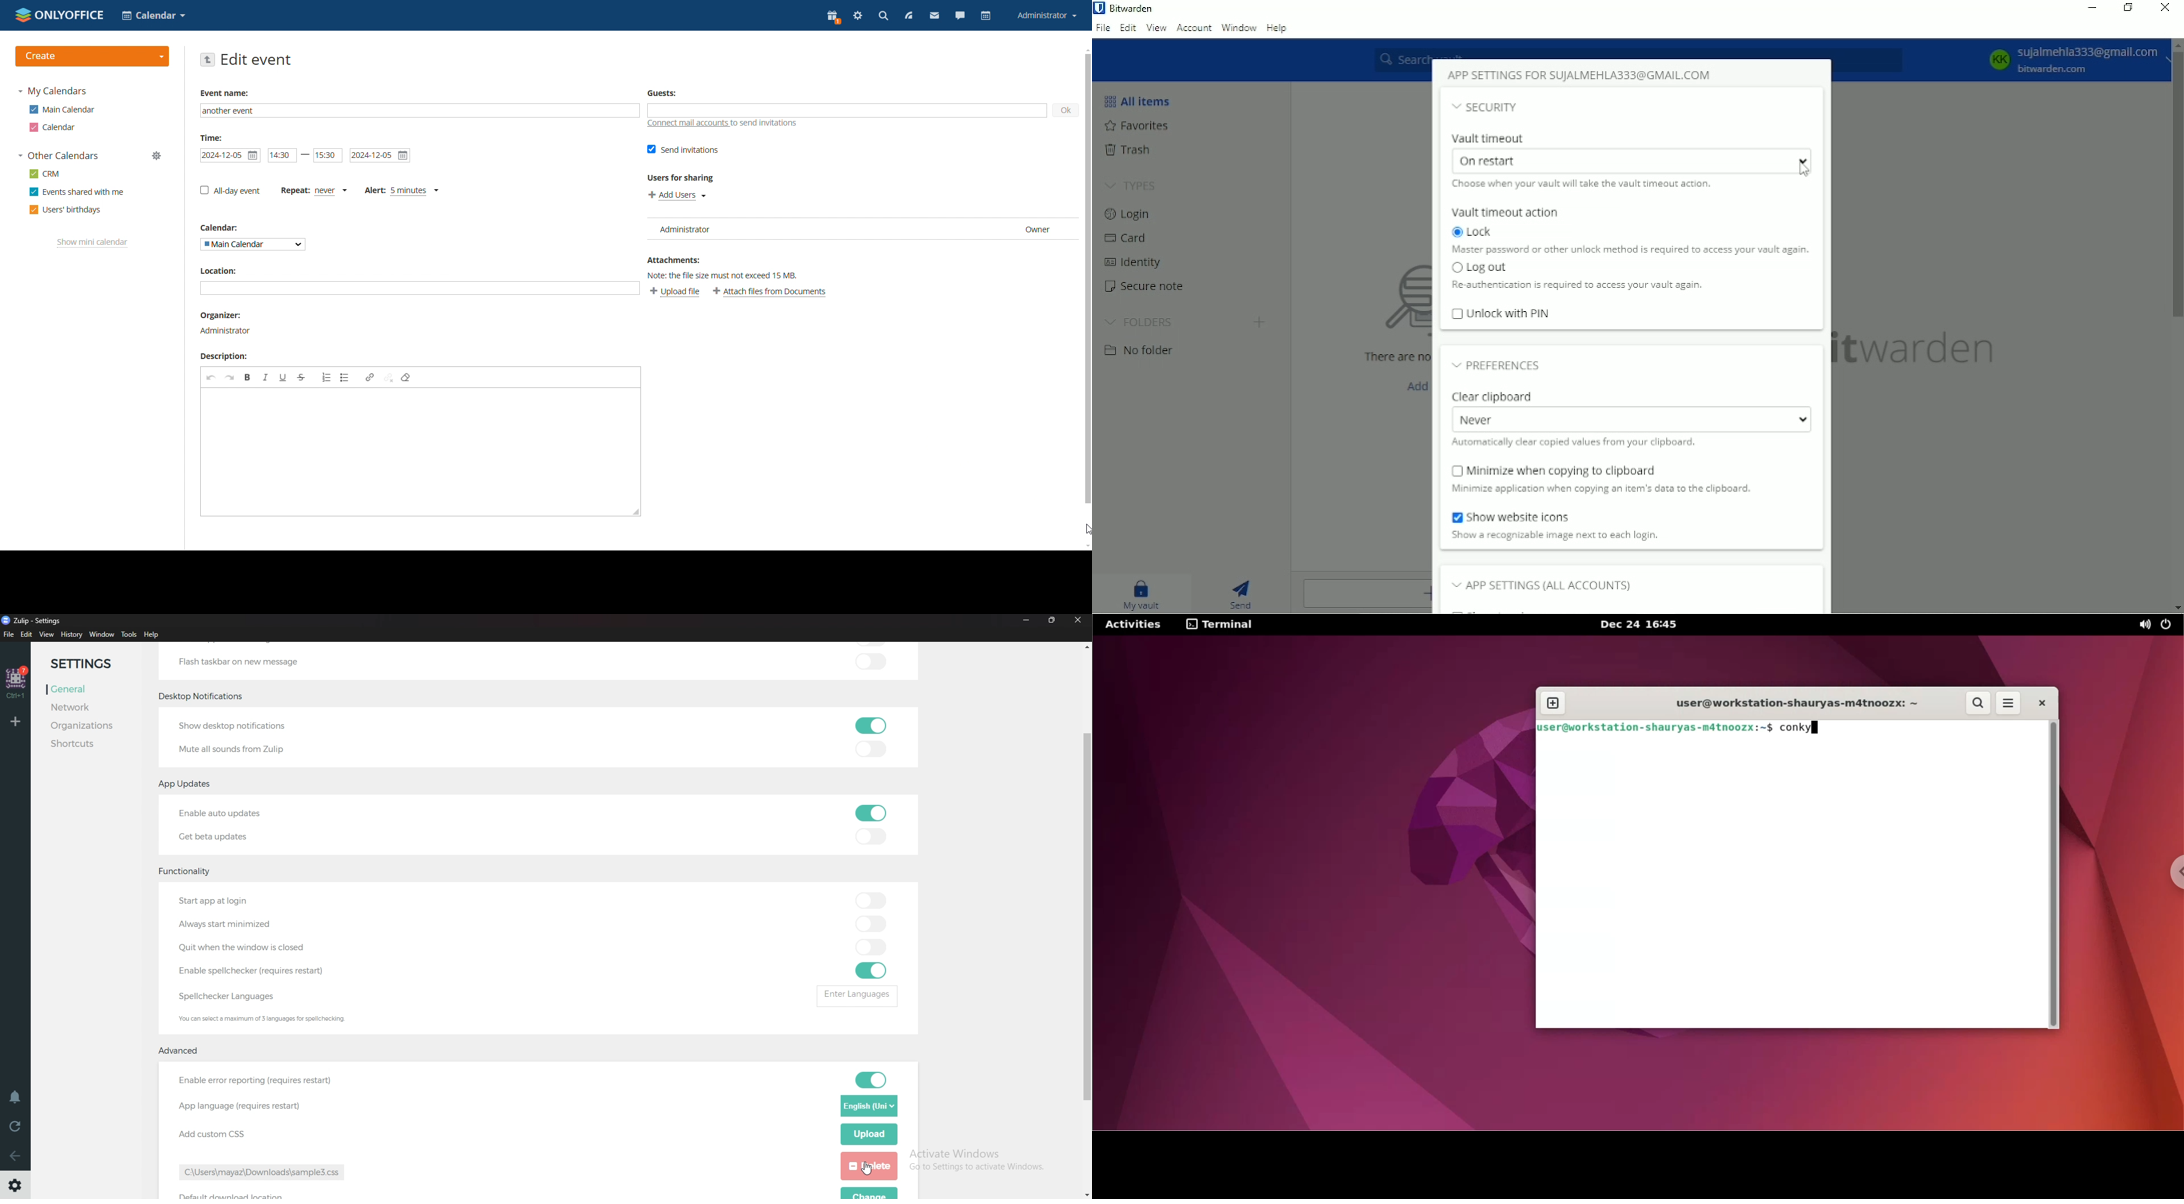 This screenshot has width=2184, height=1204. Describe the element at coordinates (85, 708) in the screenshot. I see `Network` at that location.